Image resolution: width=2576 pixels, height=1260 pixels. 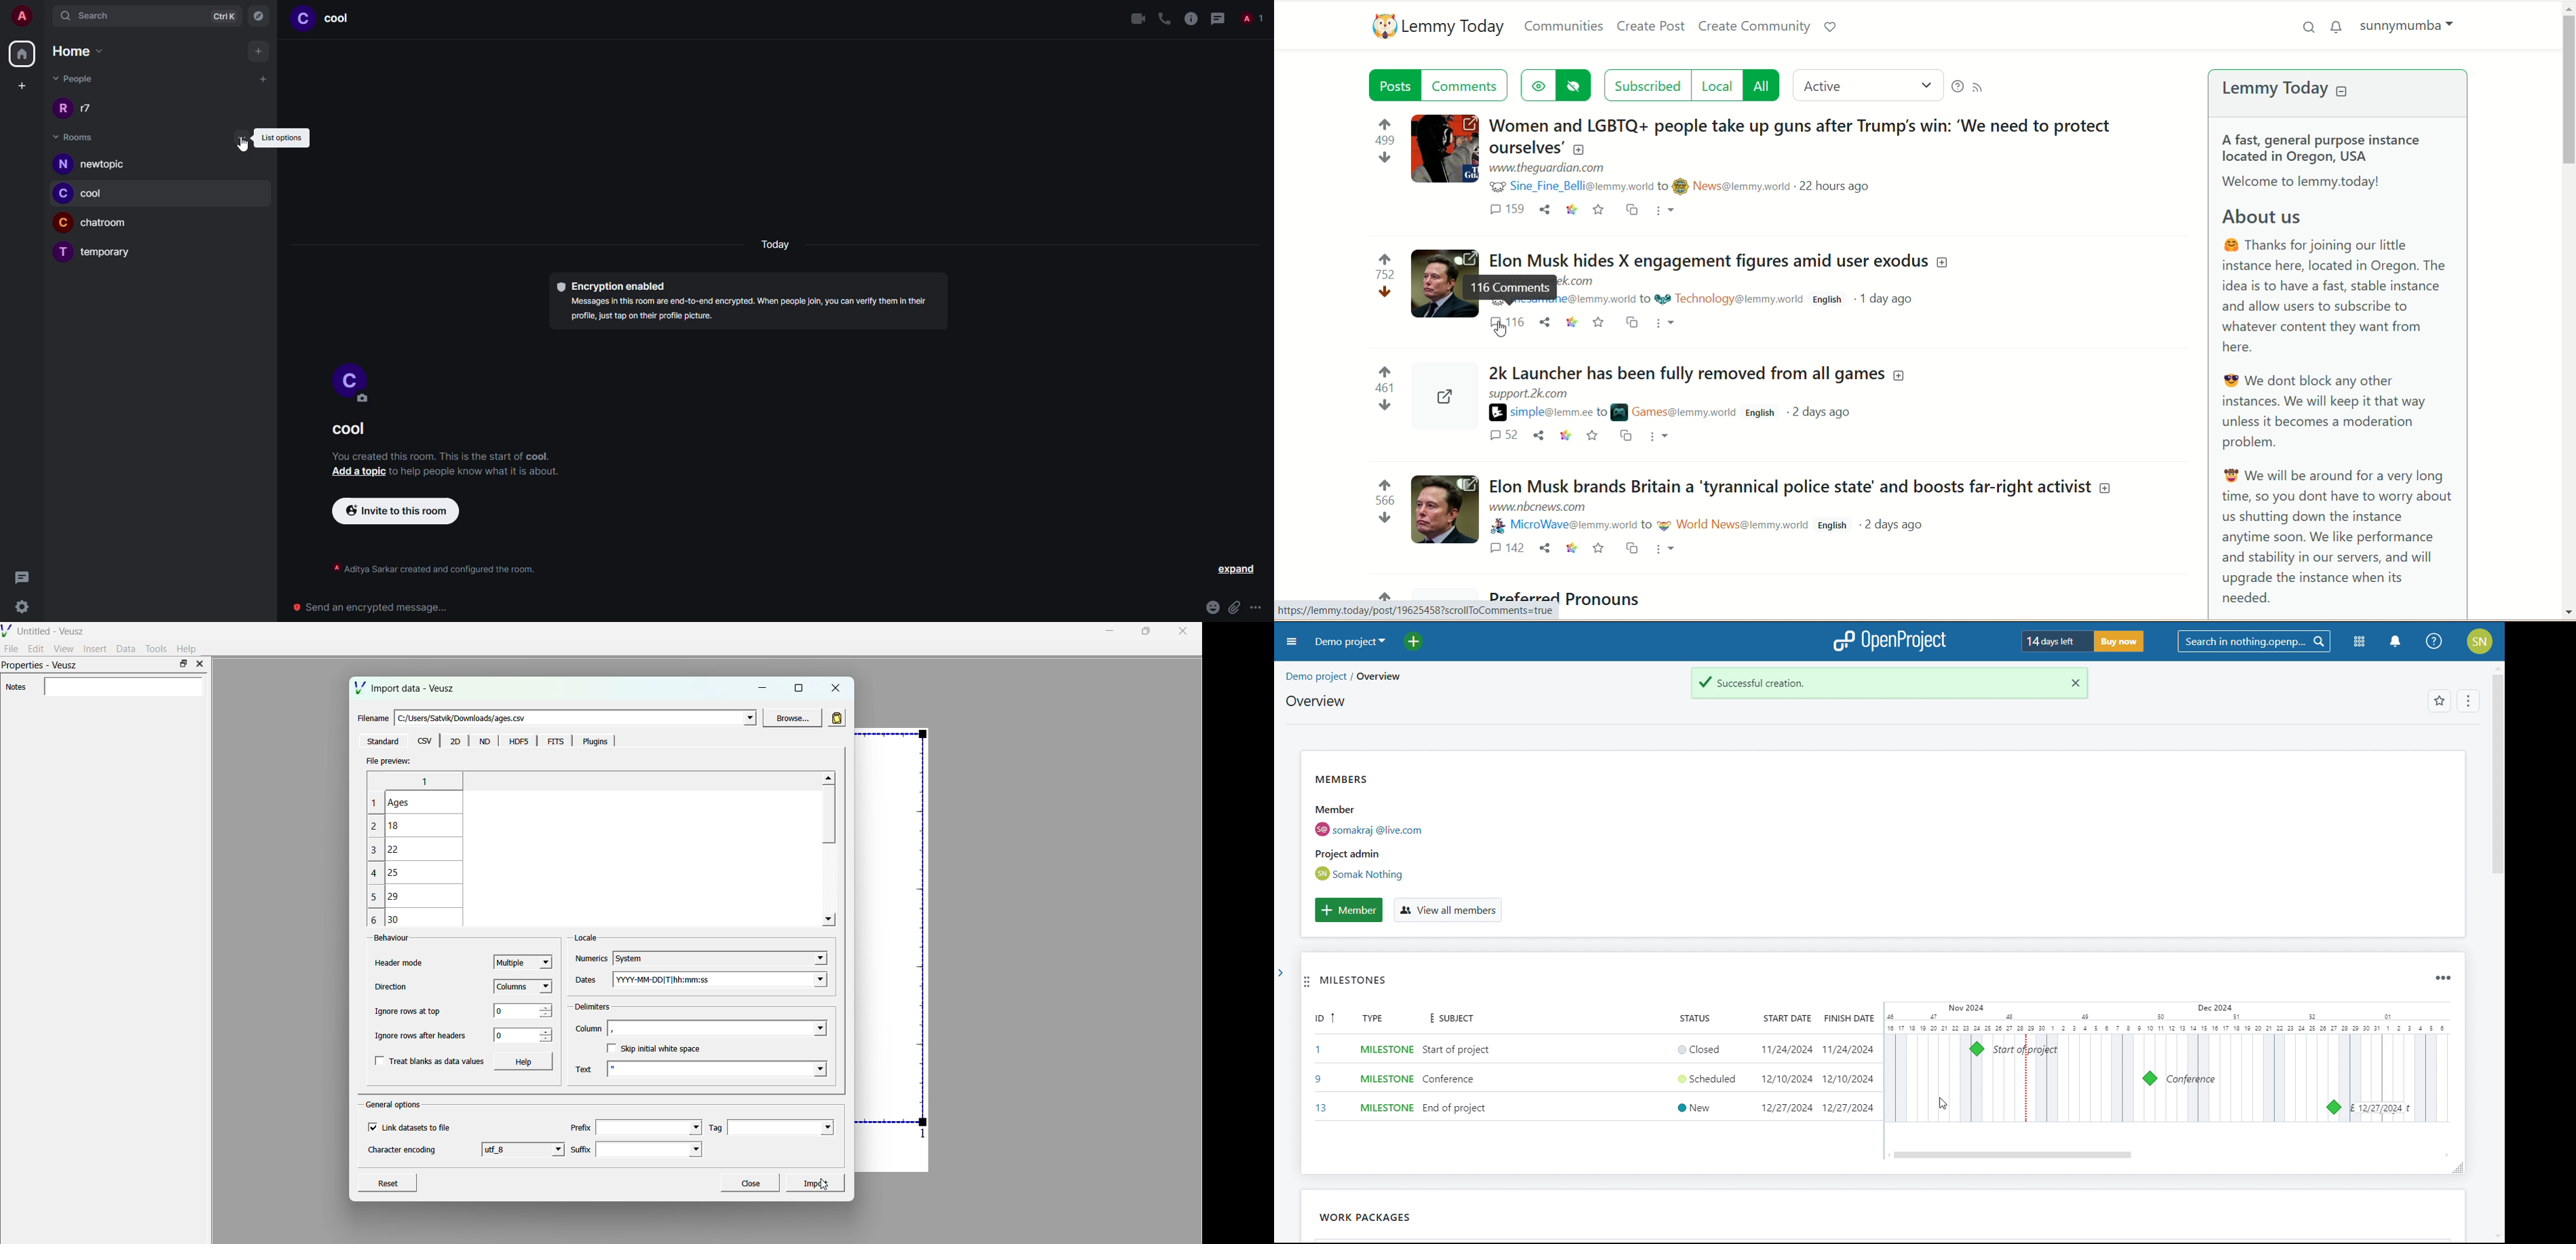 What do you see at coordinates (1307, 983) in the screenshot?
I see `move widget` at bounding box center [1307, 983].